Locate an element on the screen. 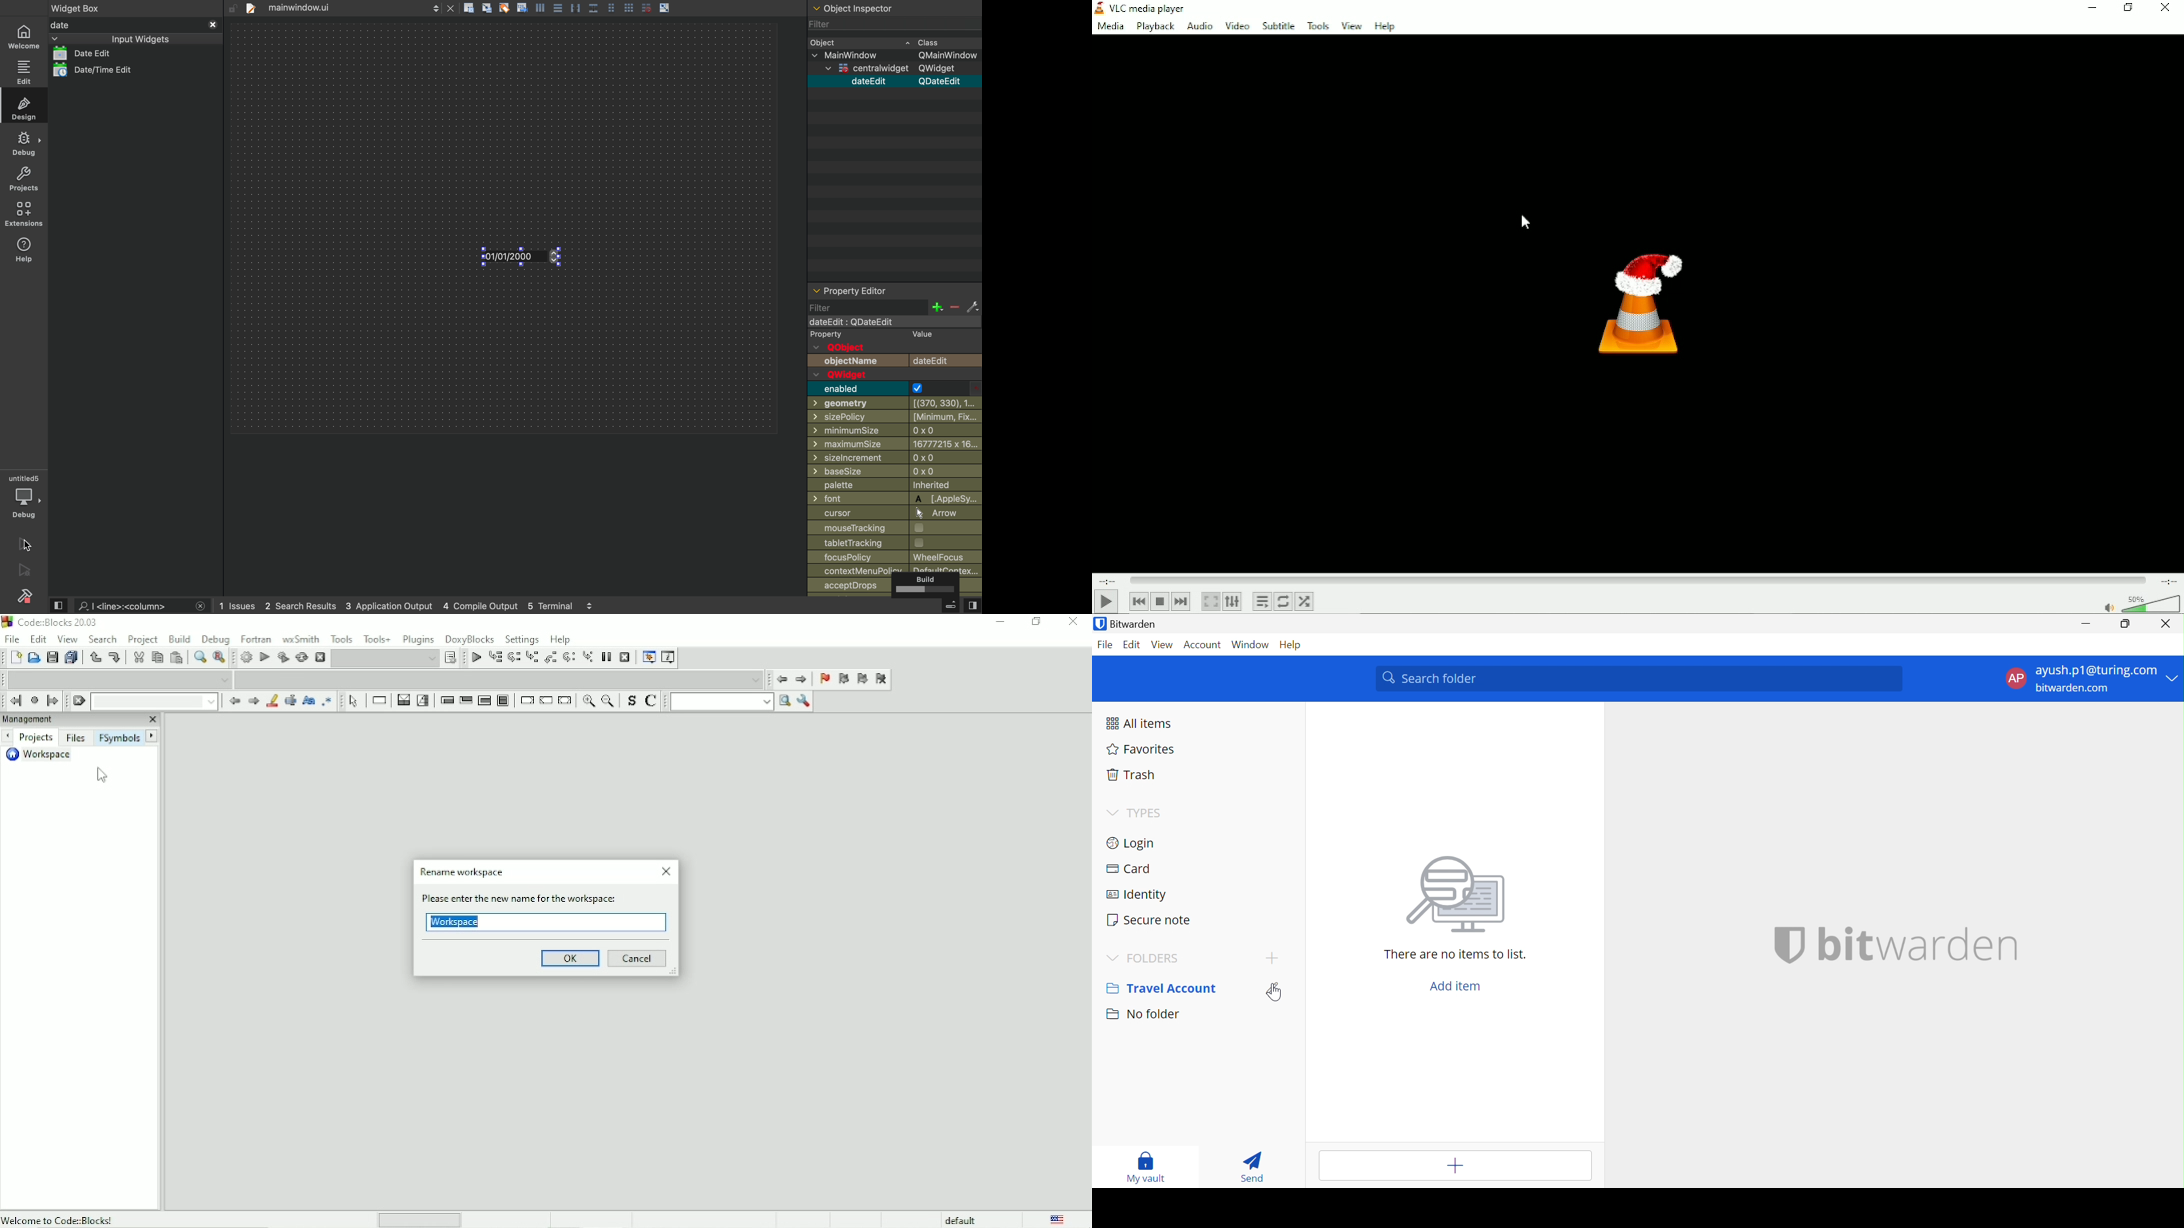 The image size is (2184, 1232). My Vault is located at coordinates (1148, 1169).